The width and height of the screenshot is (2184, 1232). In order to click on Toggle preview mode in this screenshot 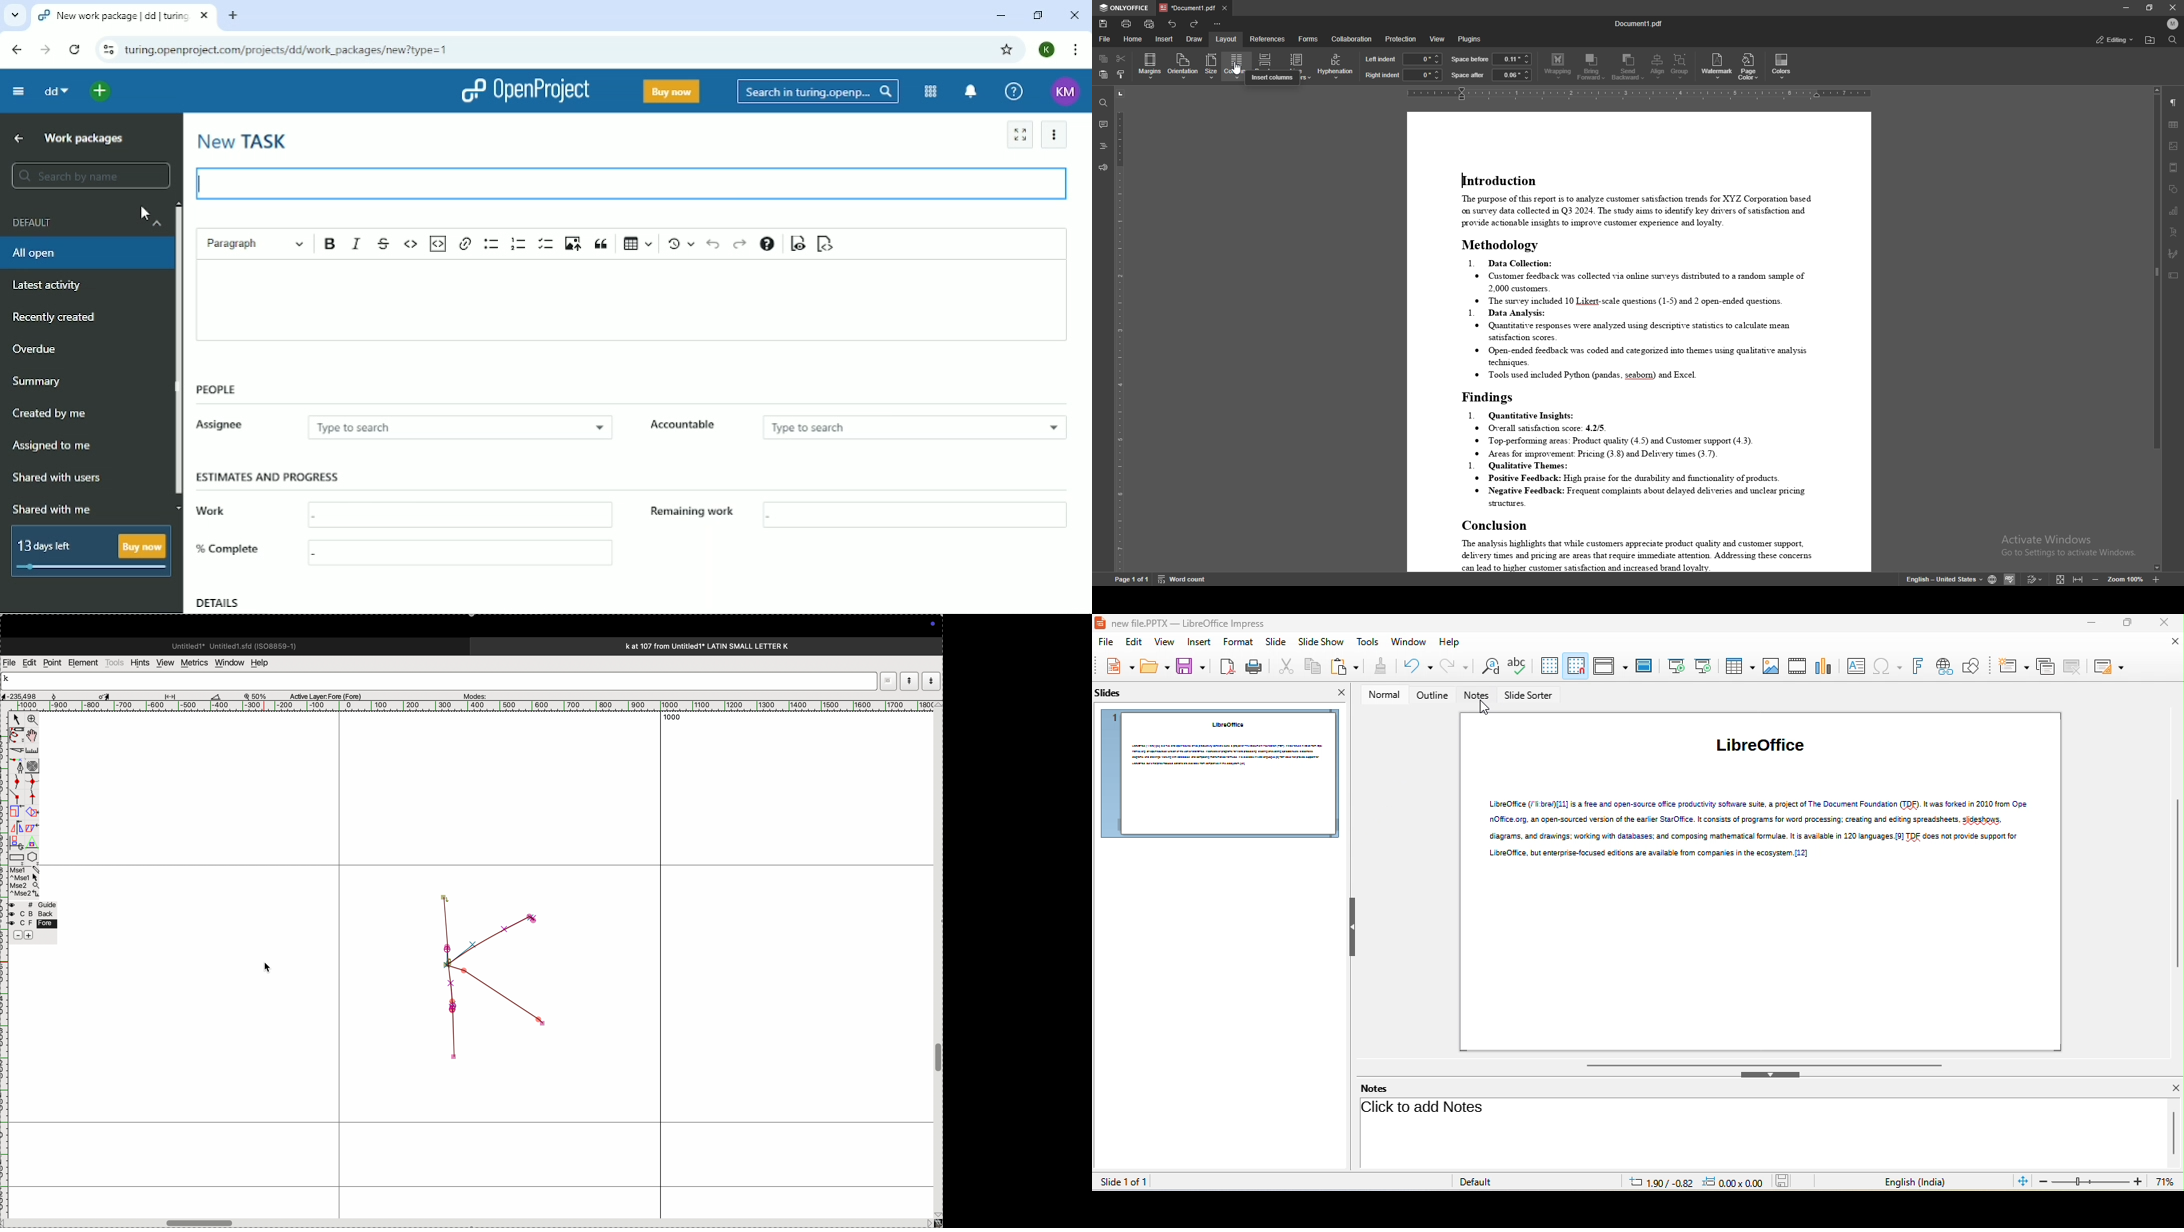, I will do `click(797, 243)`.